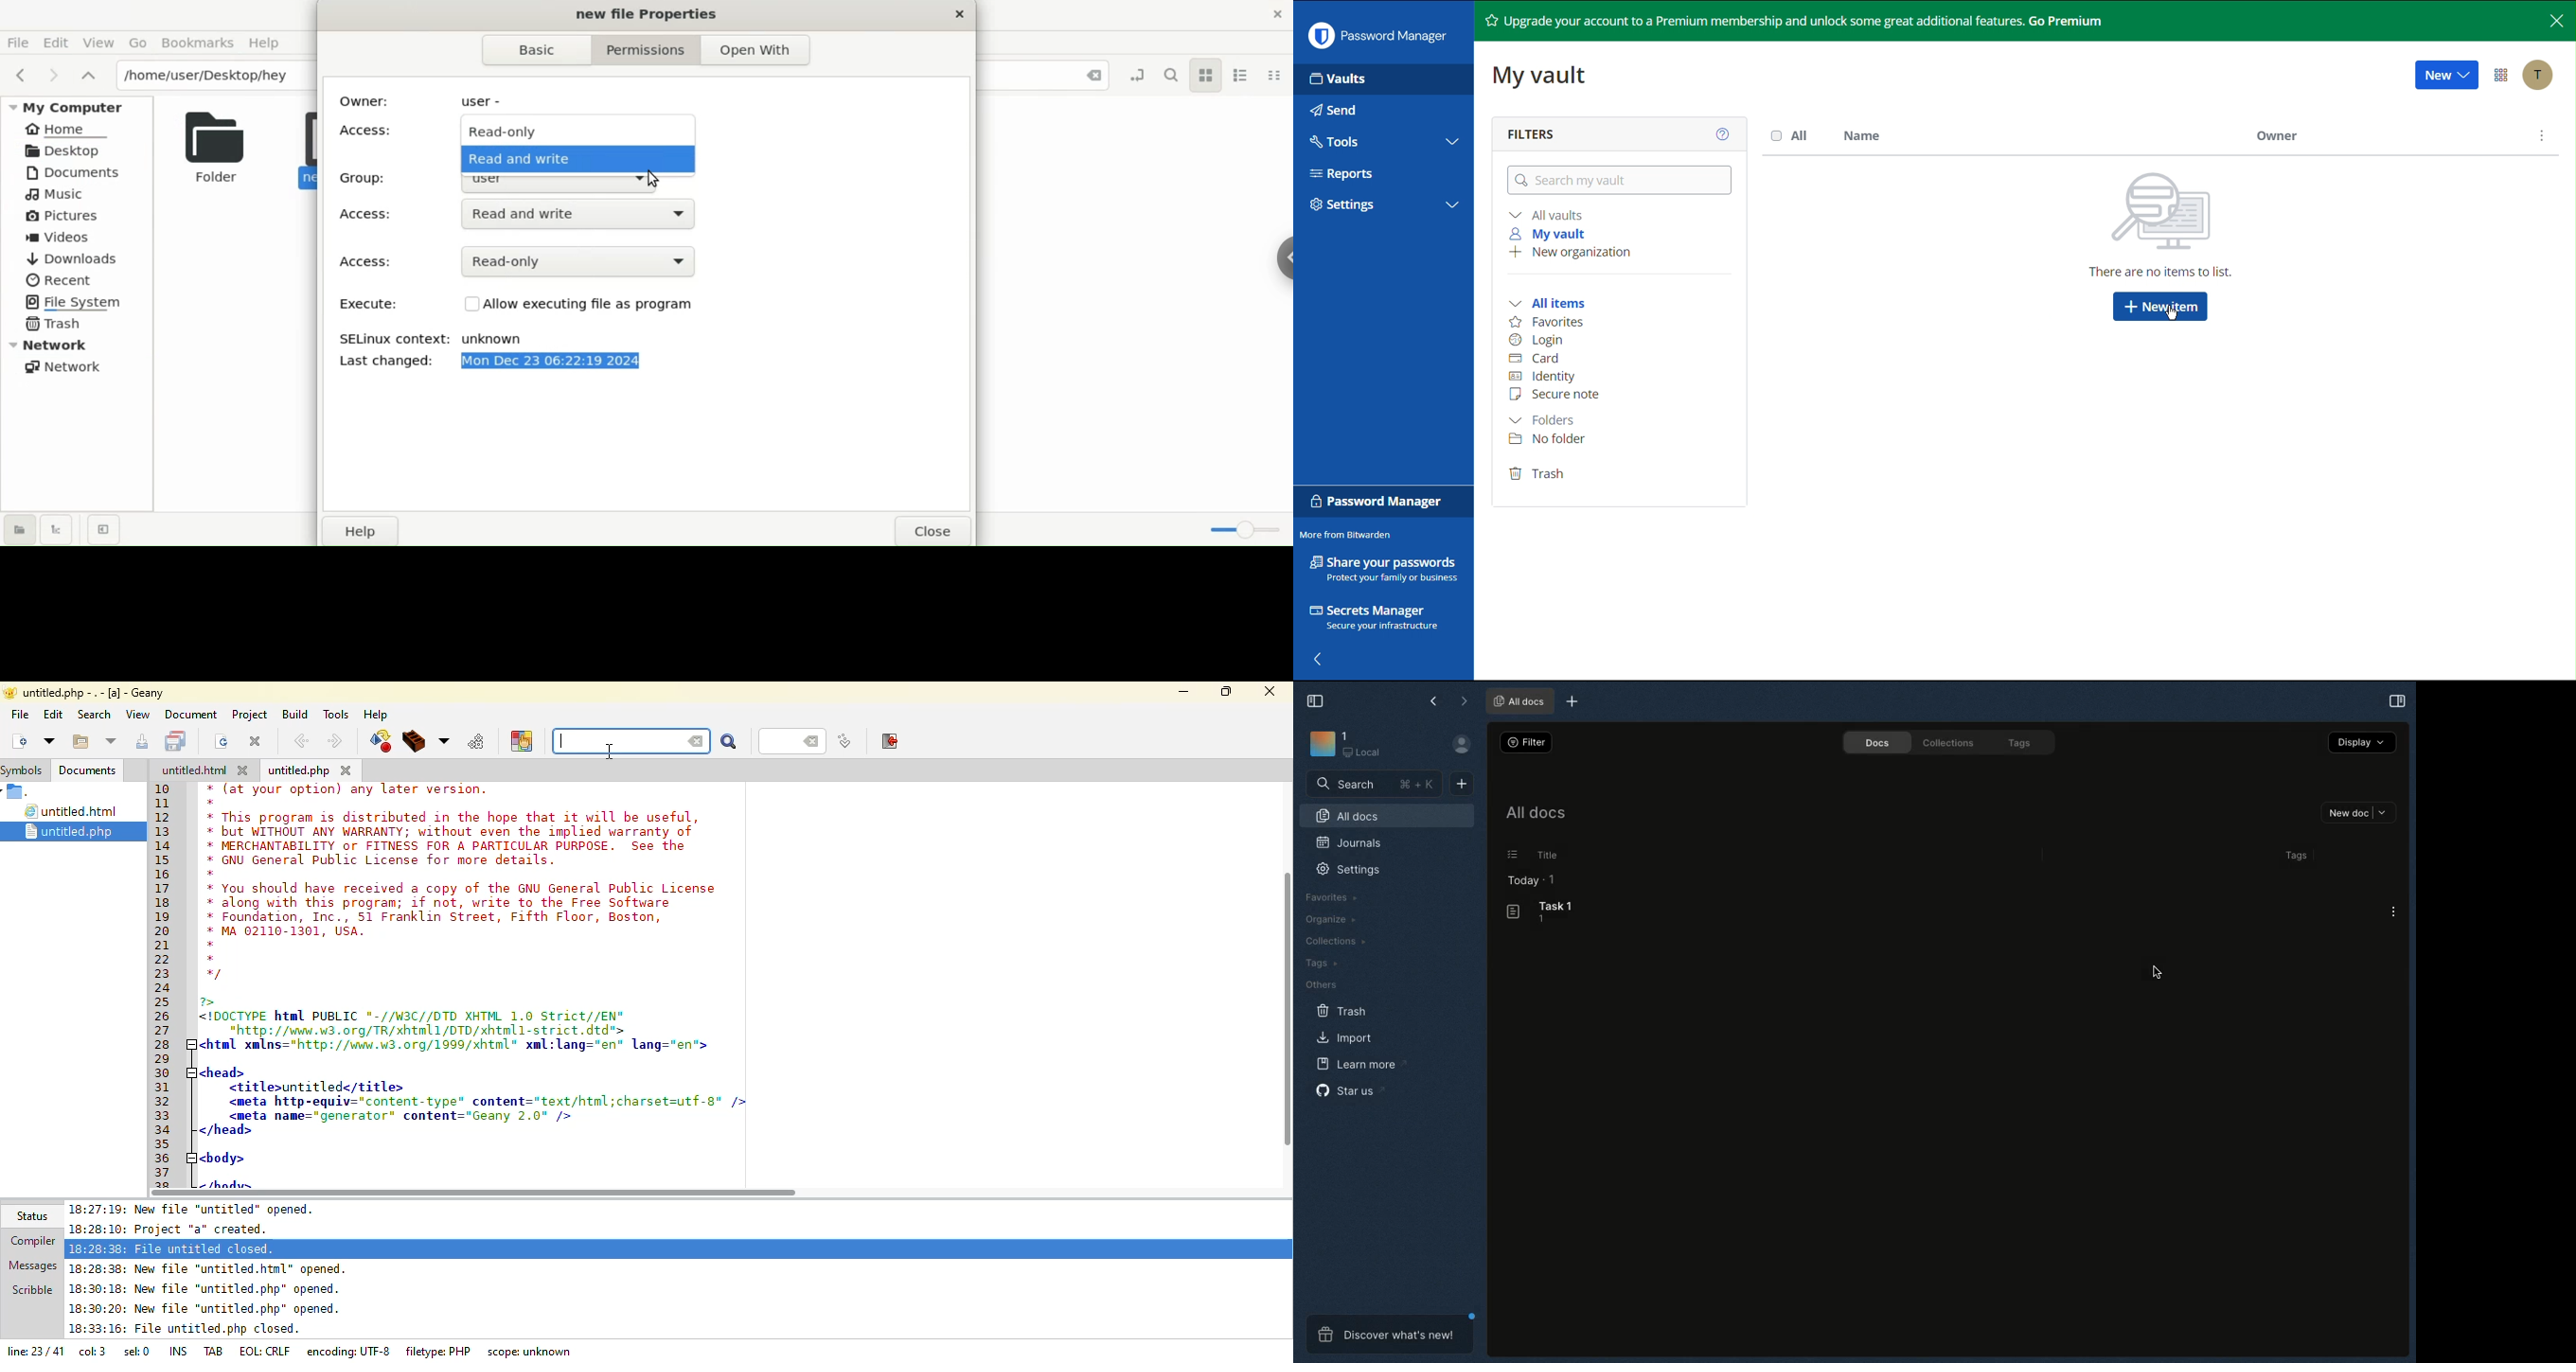 This screenshot has height=1372, width=2576. What do you see at coordinates (1812, 20) in the screenshot?
I see `Upgrade your account ` at bounding box center [1812, 20].